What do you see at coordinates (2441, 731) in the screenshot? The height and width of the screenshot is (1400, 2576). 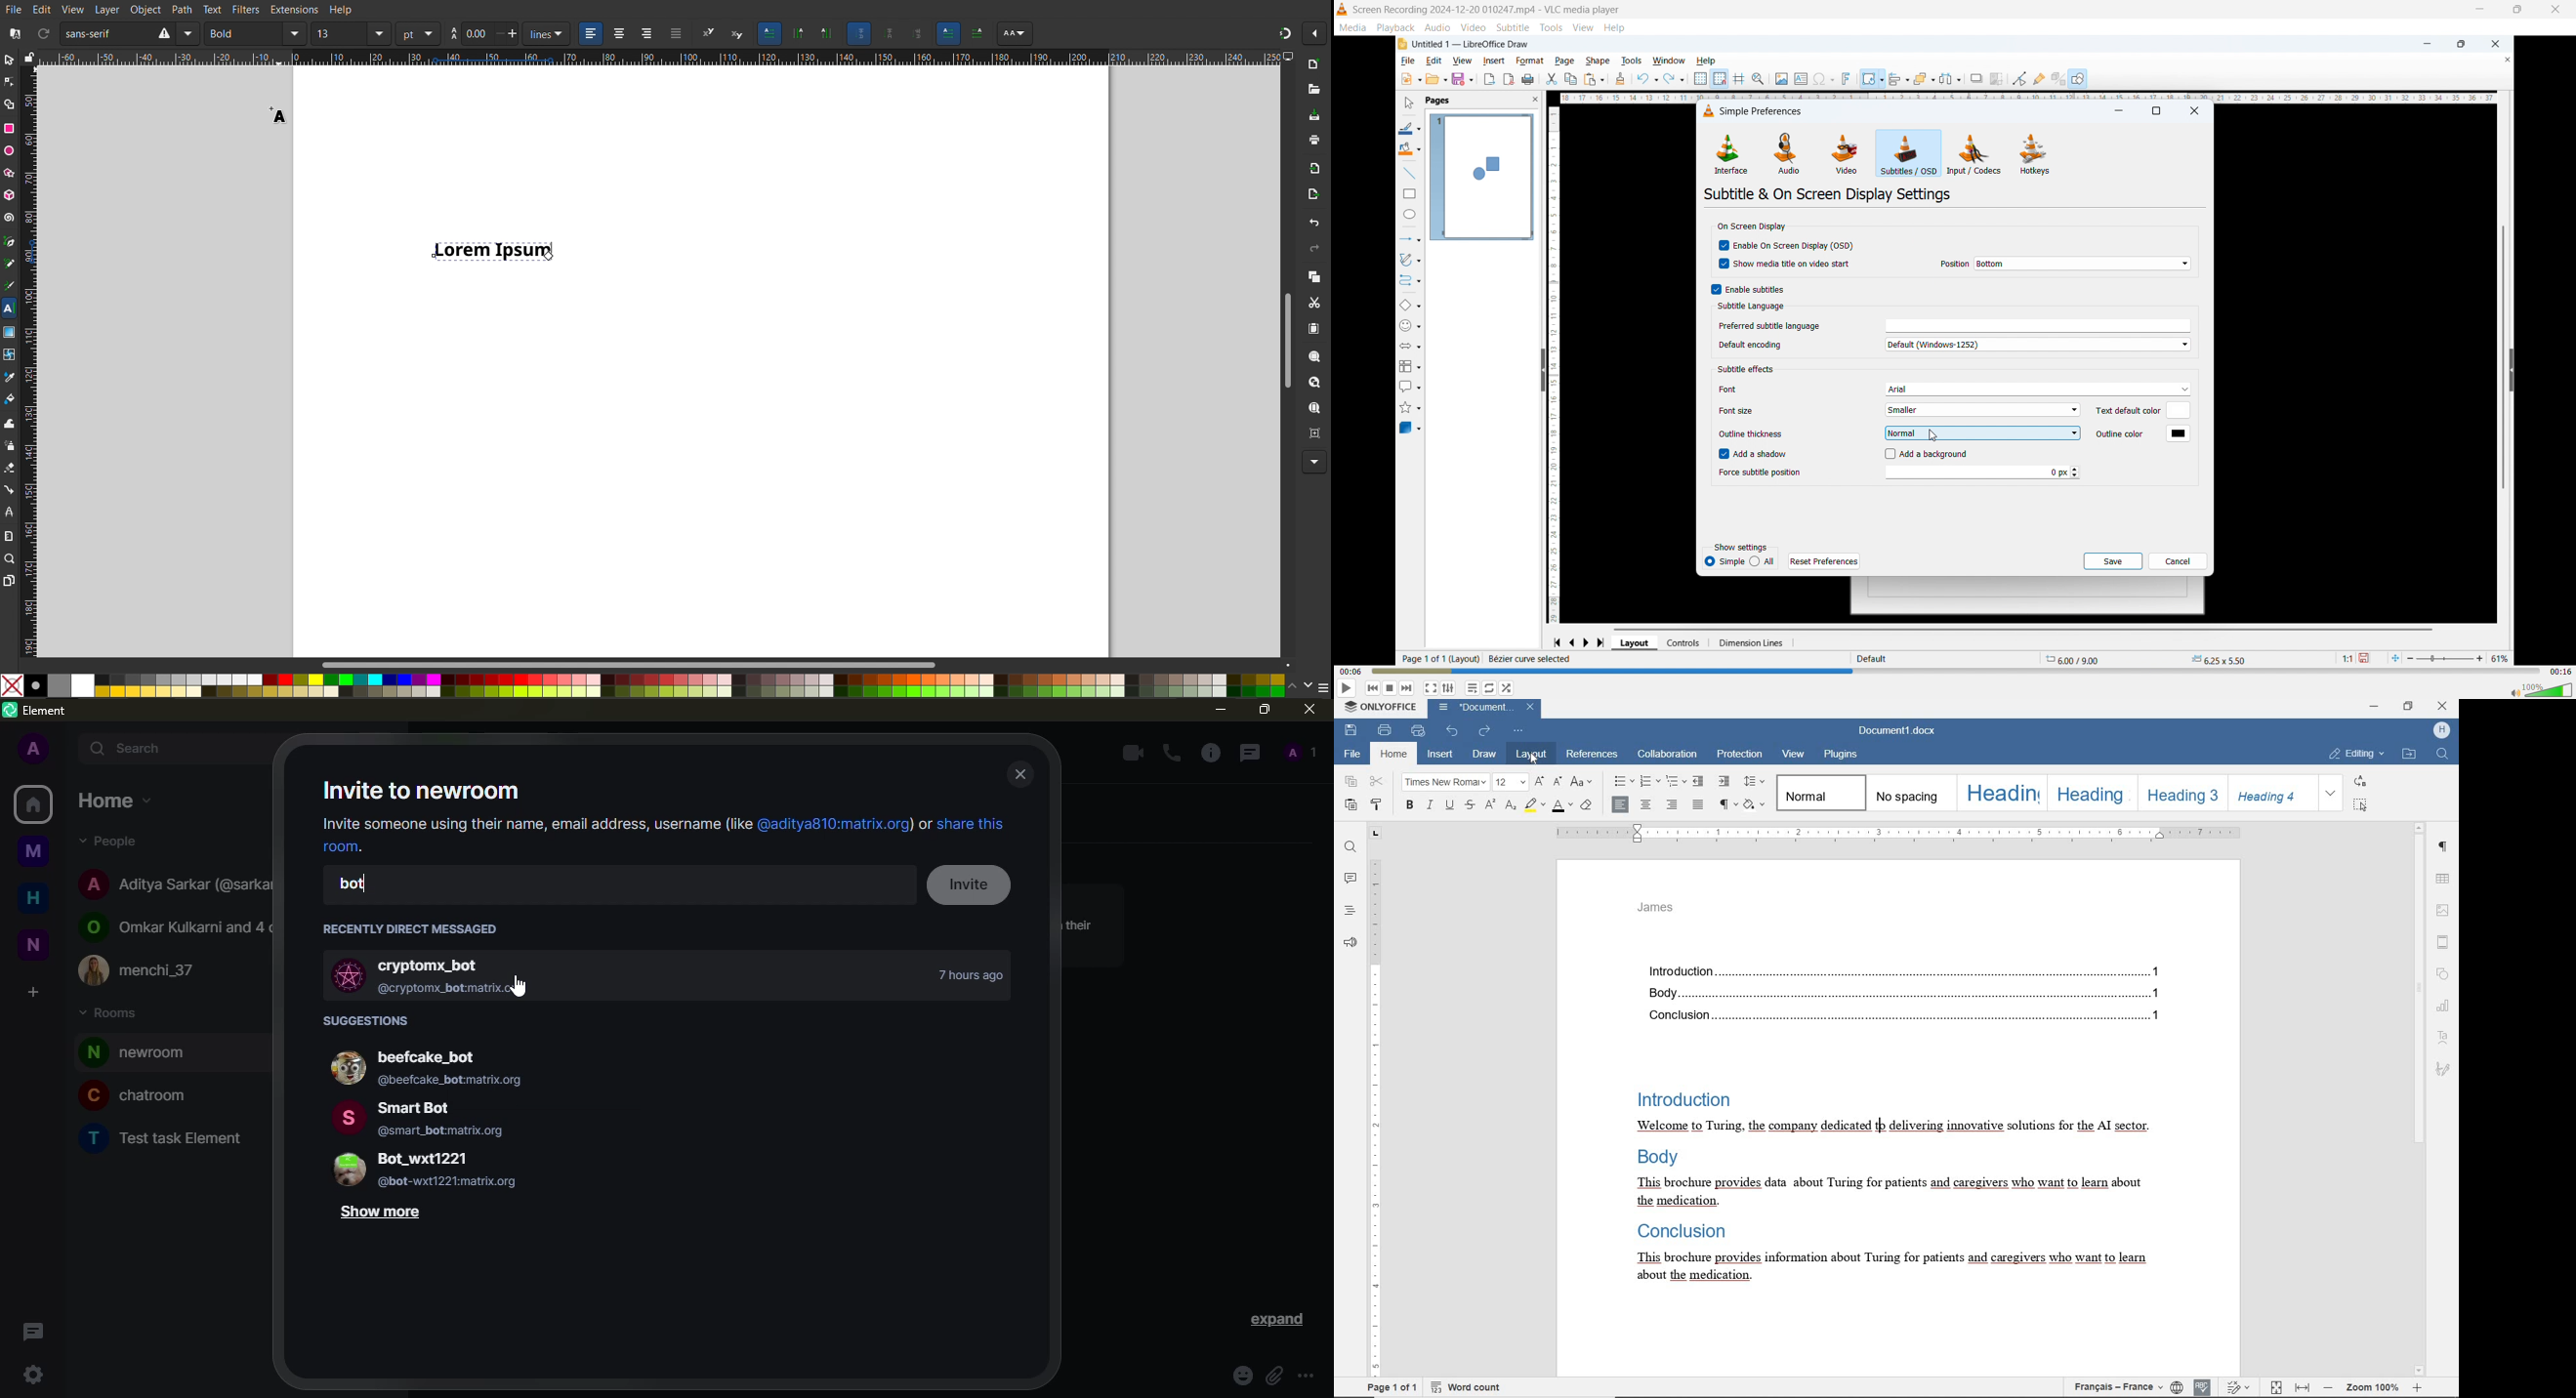 I see `HP` at bounding box center [2441, 731].